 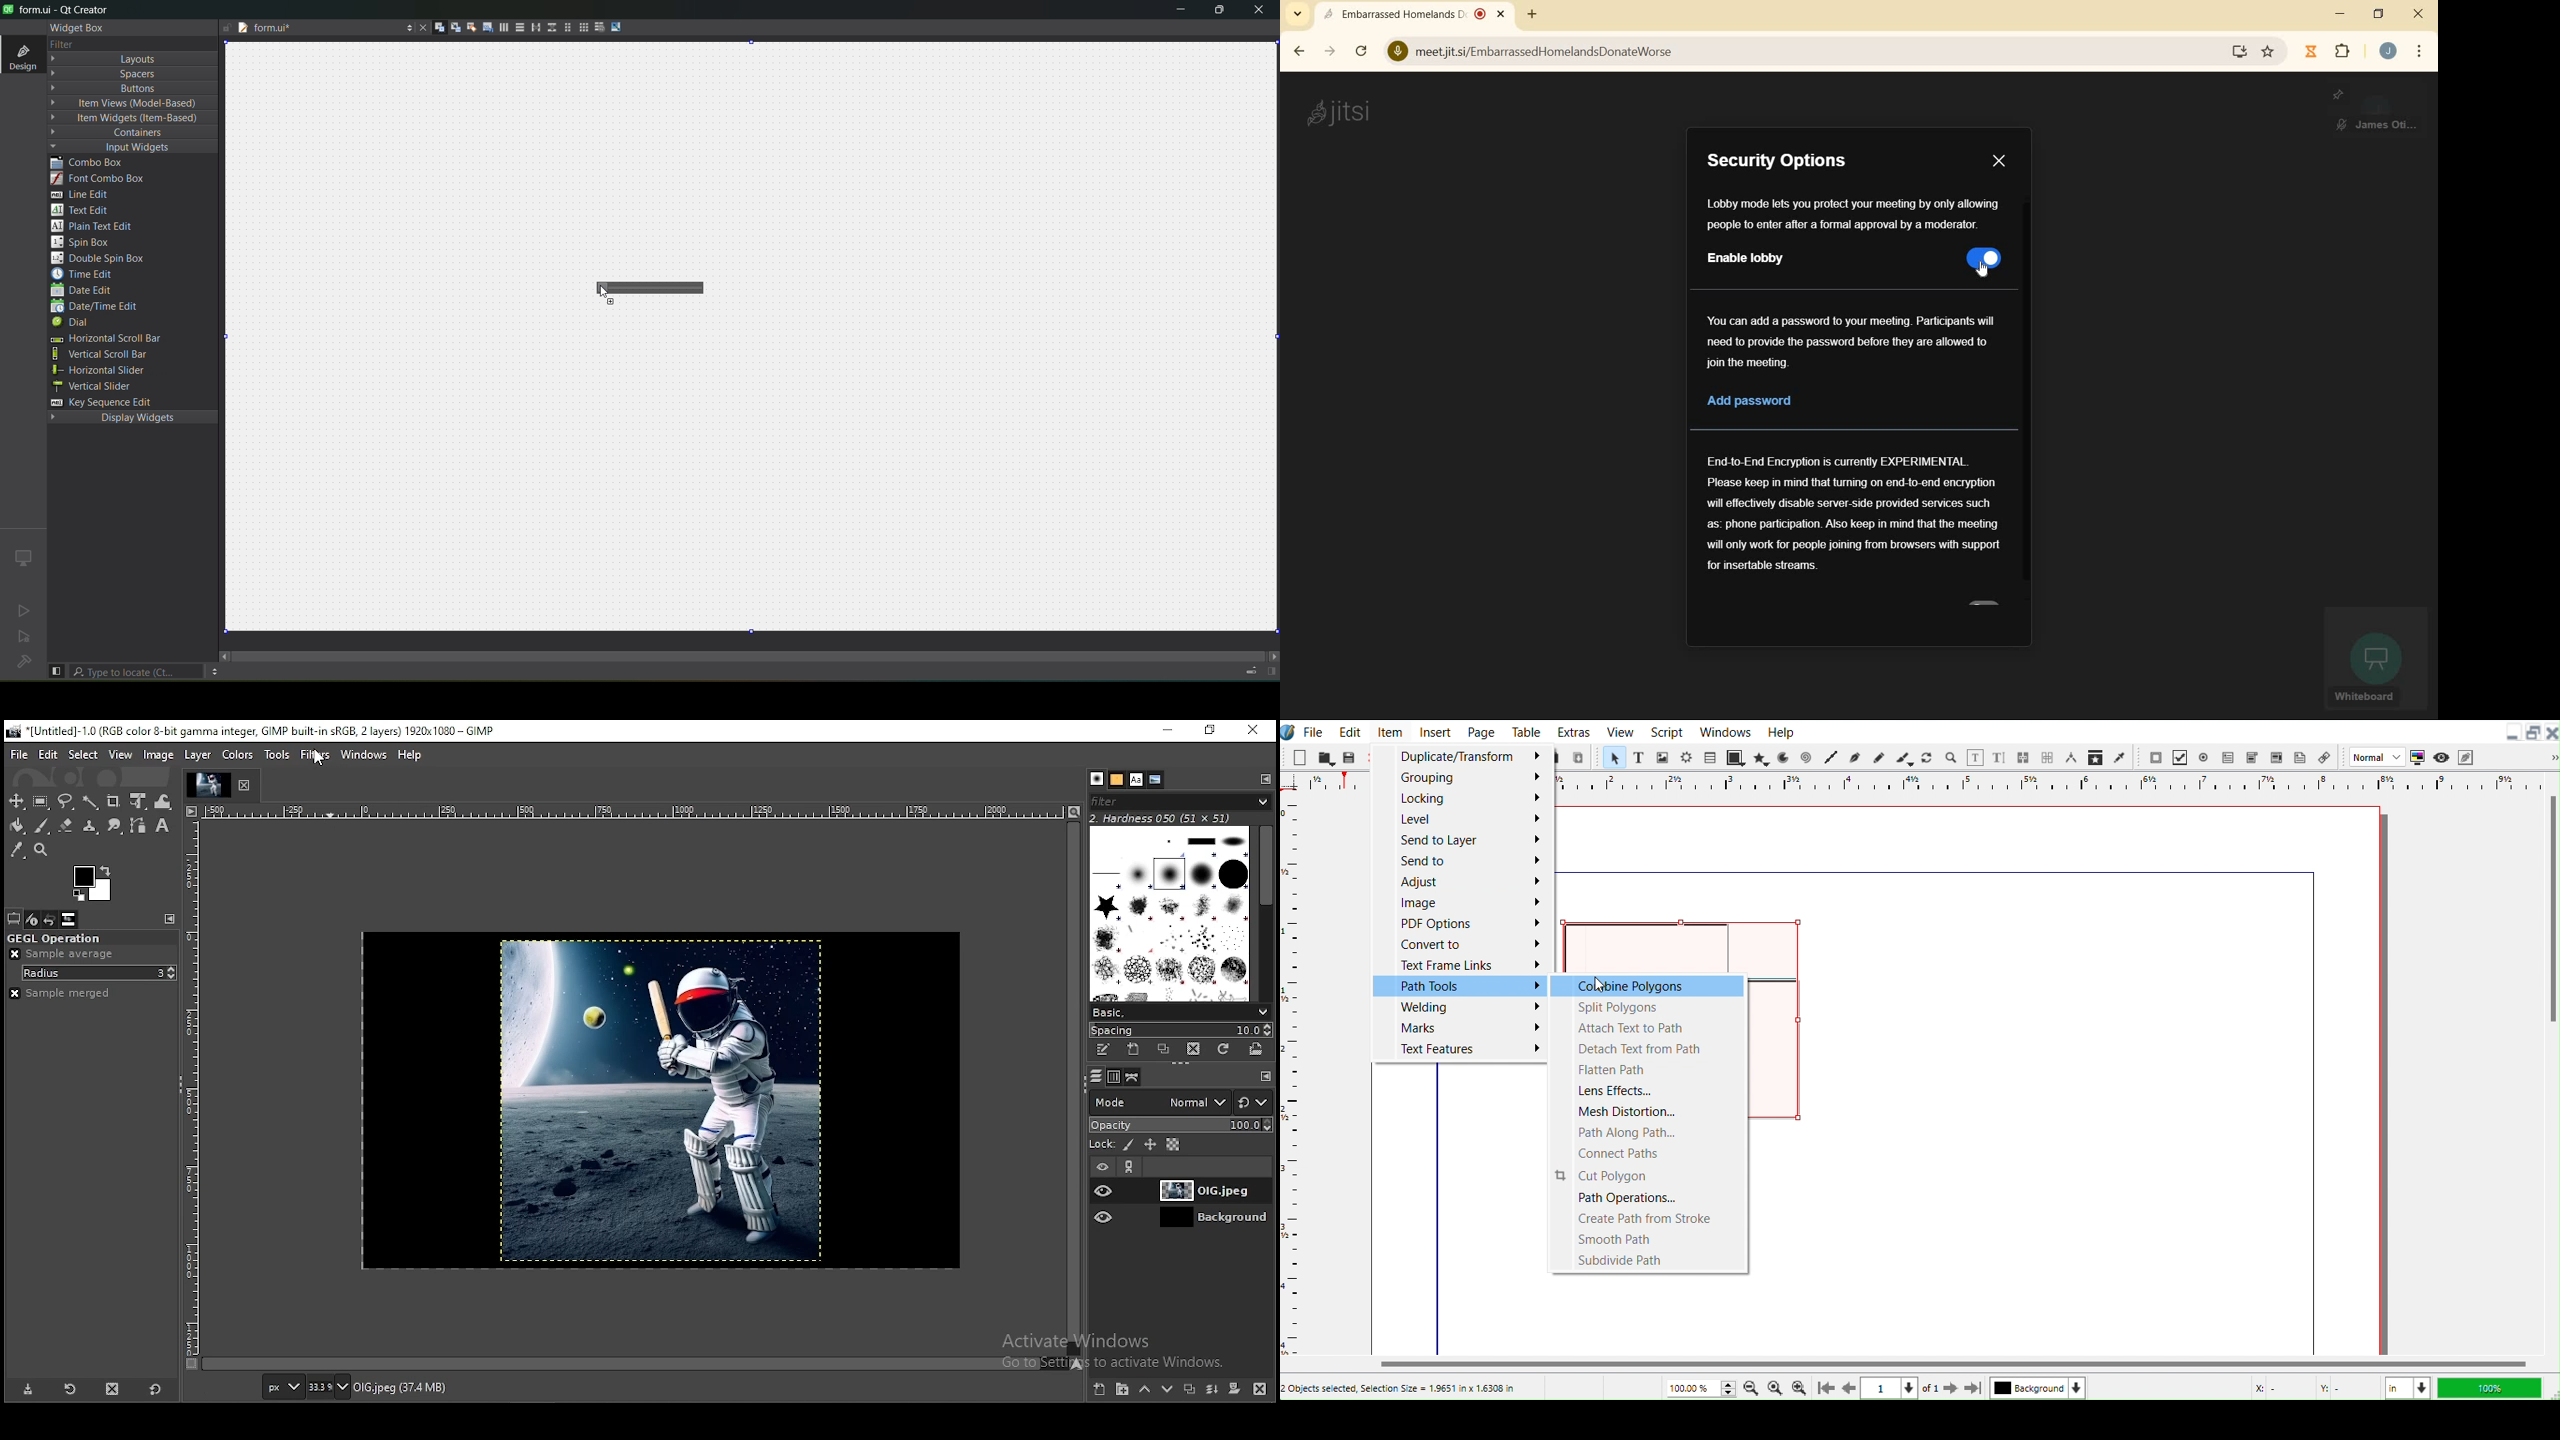 I want to click on Go to previous Page, so click(x=1850, y=1389).